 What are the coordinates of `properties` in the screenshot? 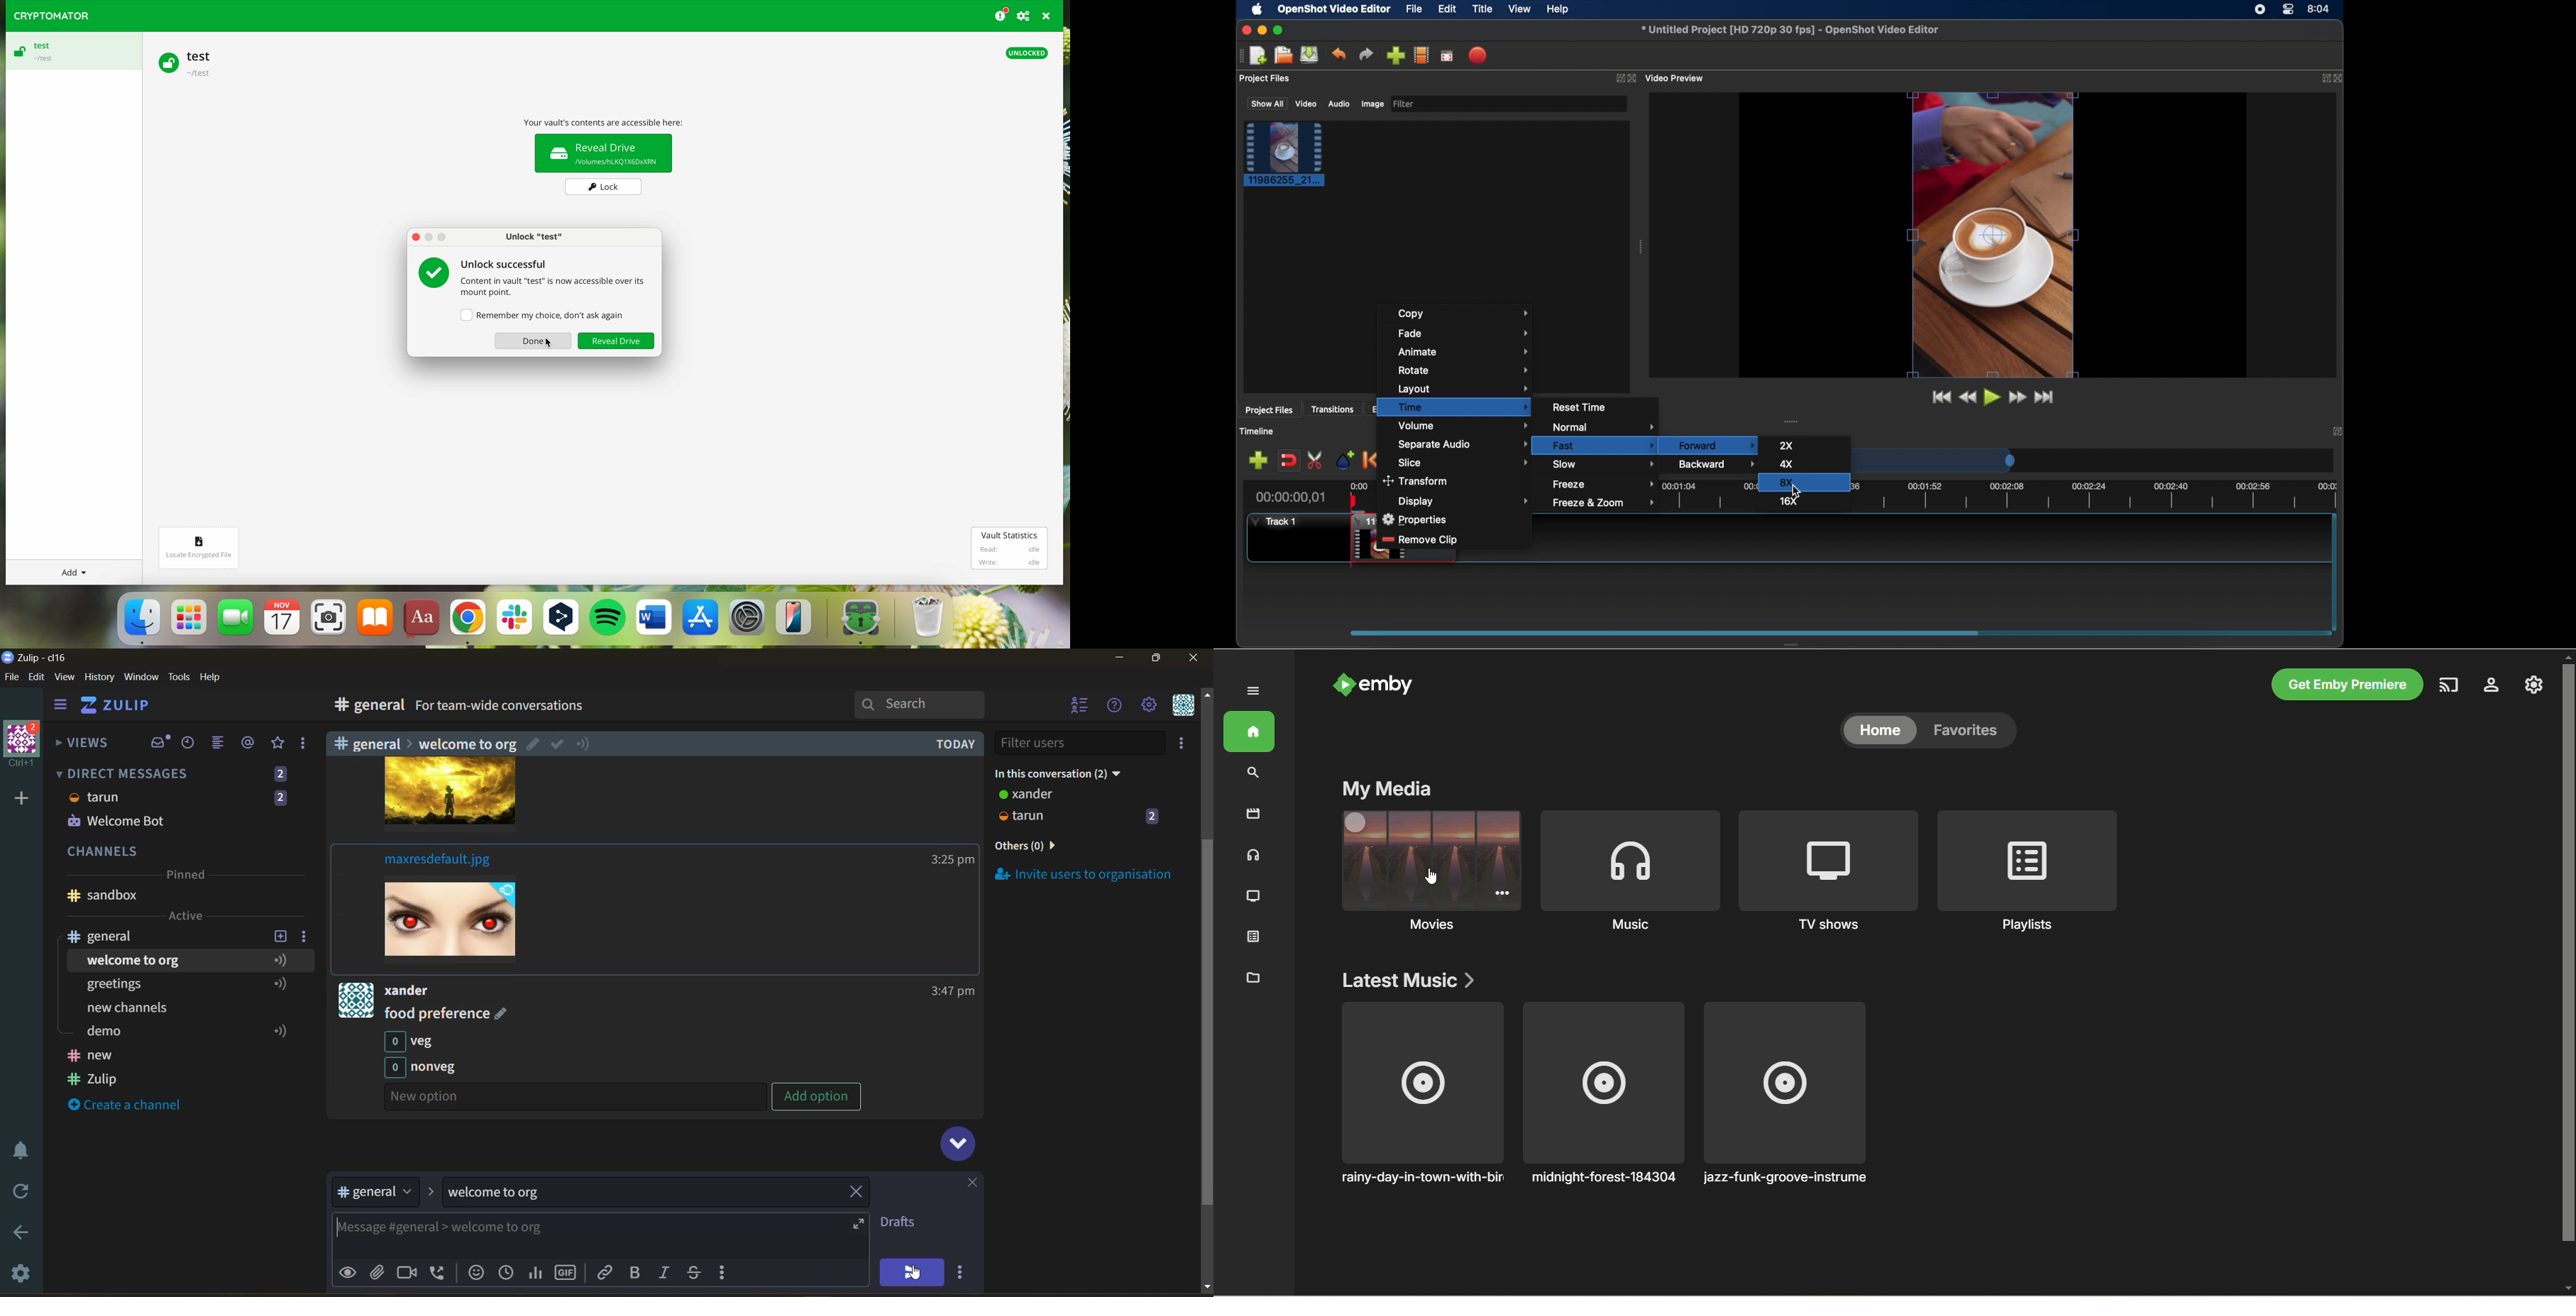 It's located at (1413, 519).